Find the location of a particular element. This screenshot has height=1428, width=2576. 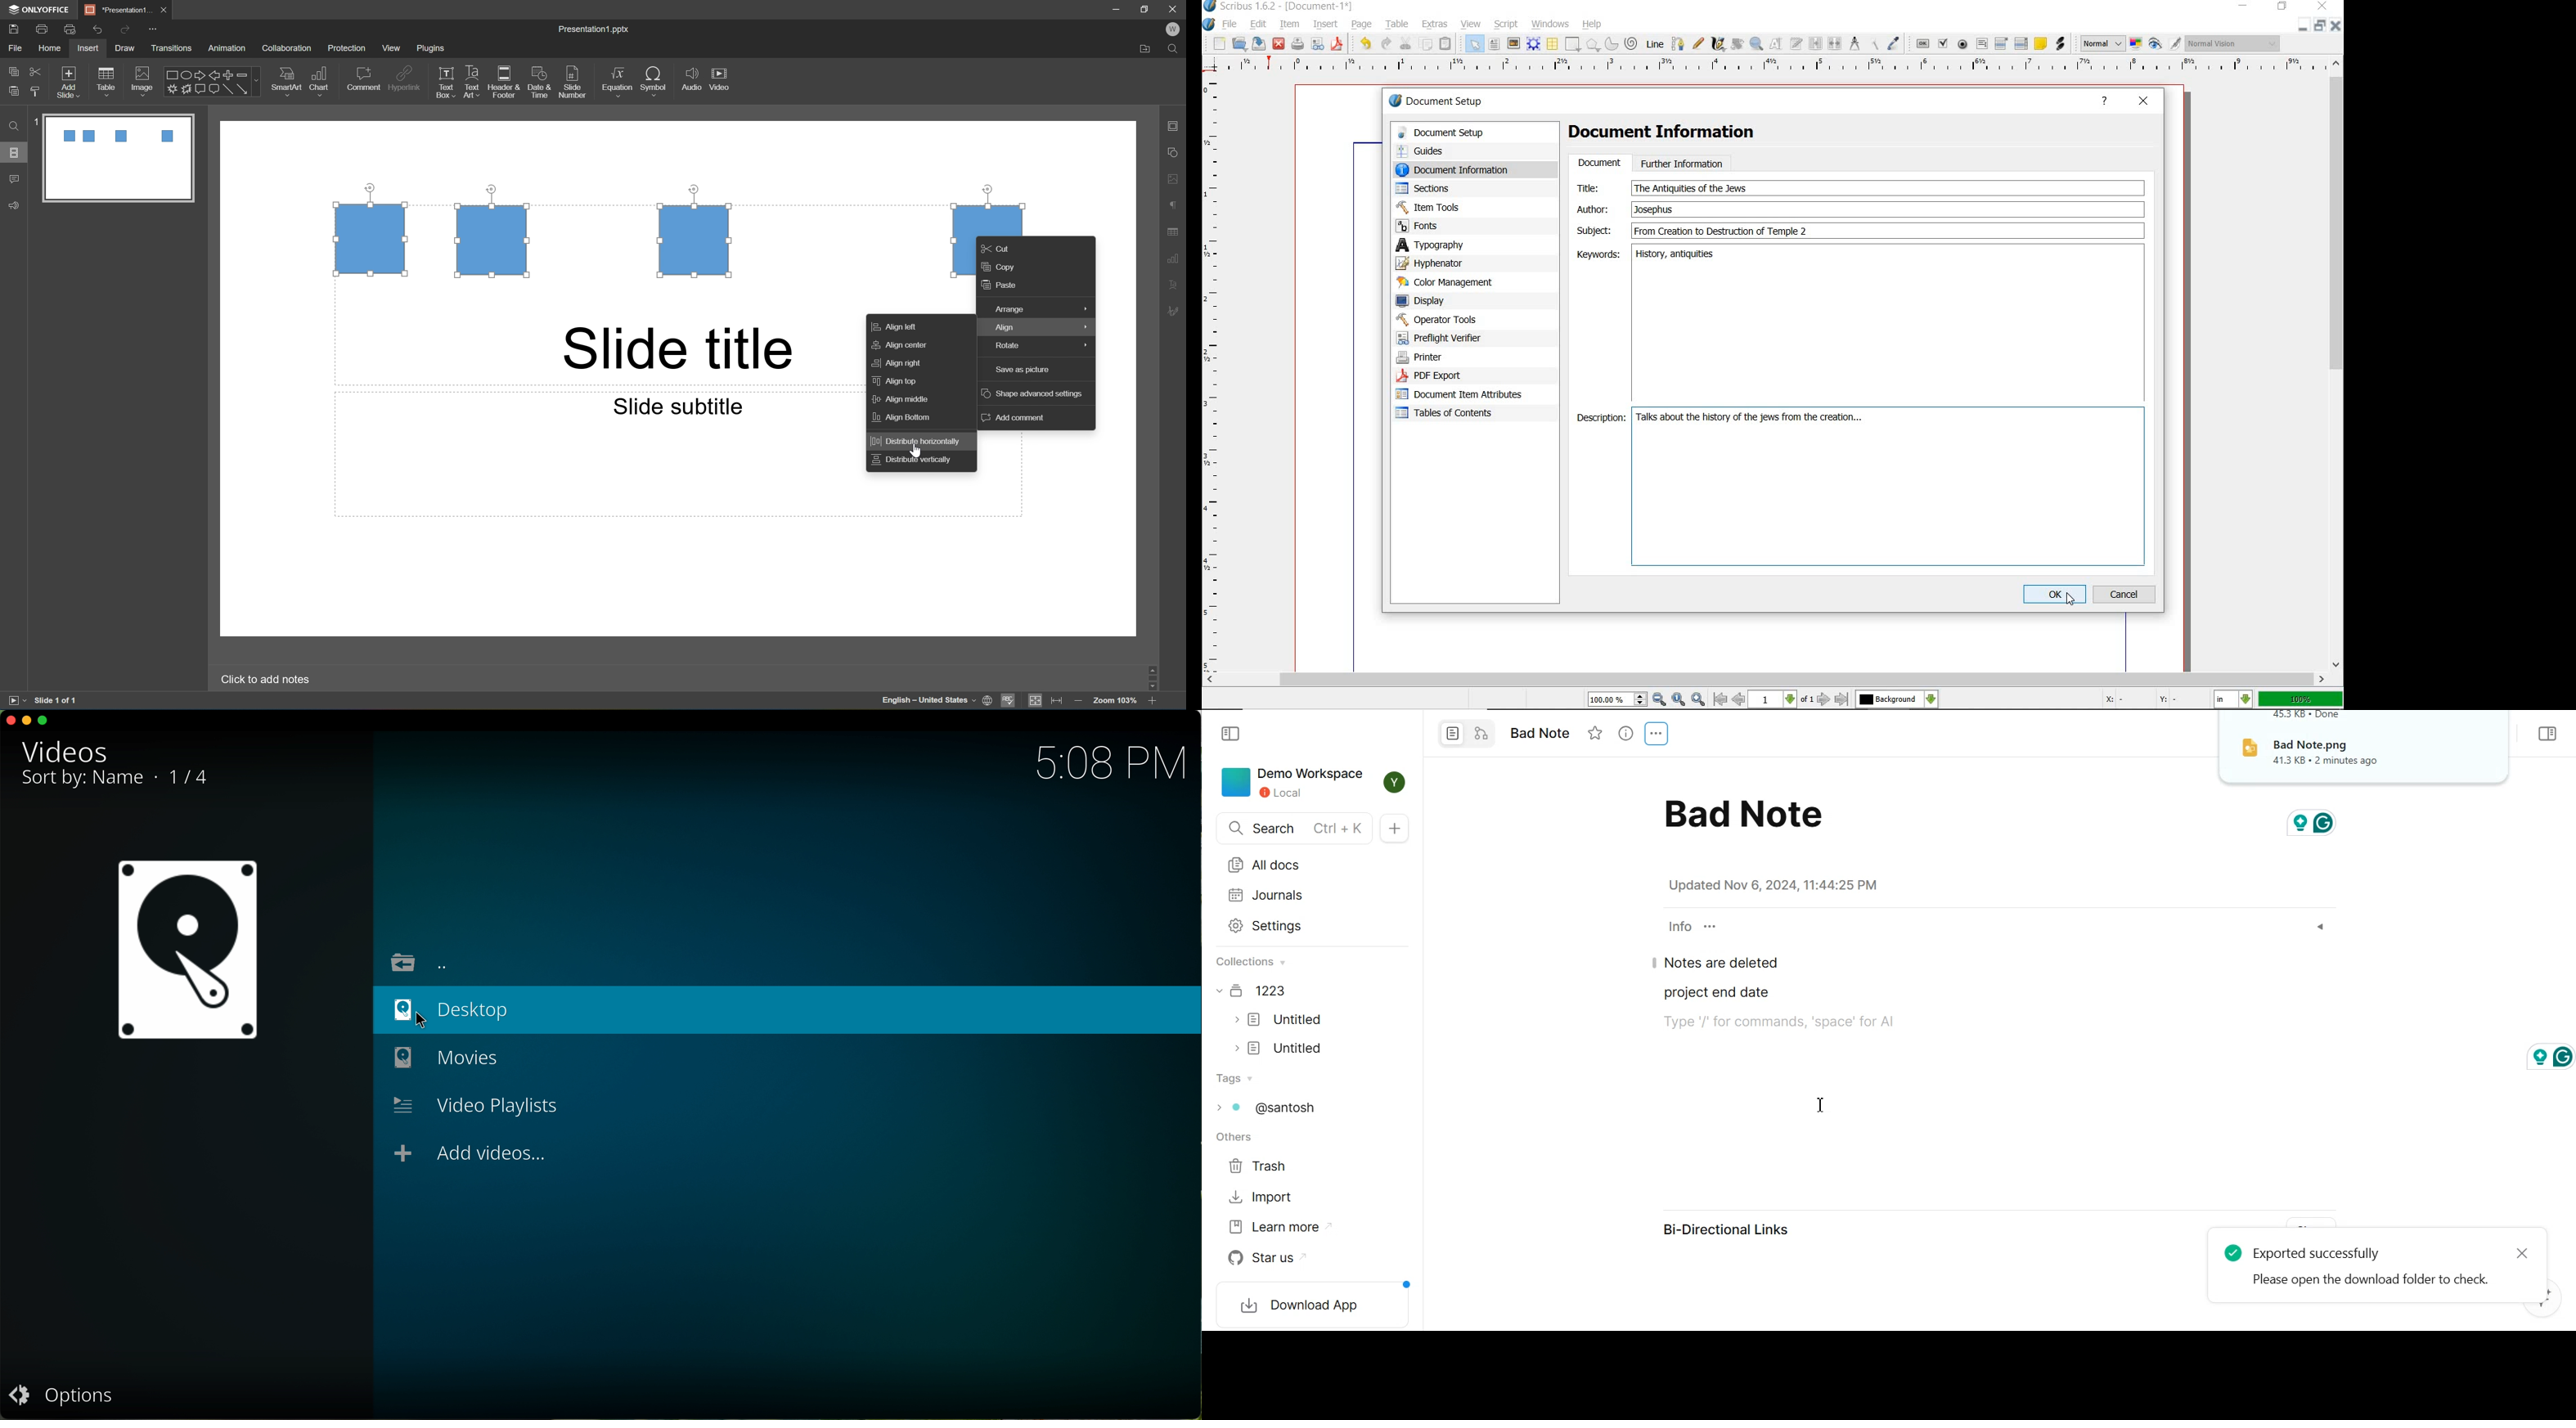

document information is located at coordinates (1466, 169).